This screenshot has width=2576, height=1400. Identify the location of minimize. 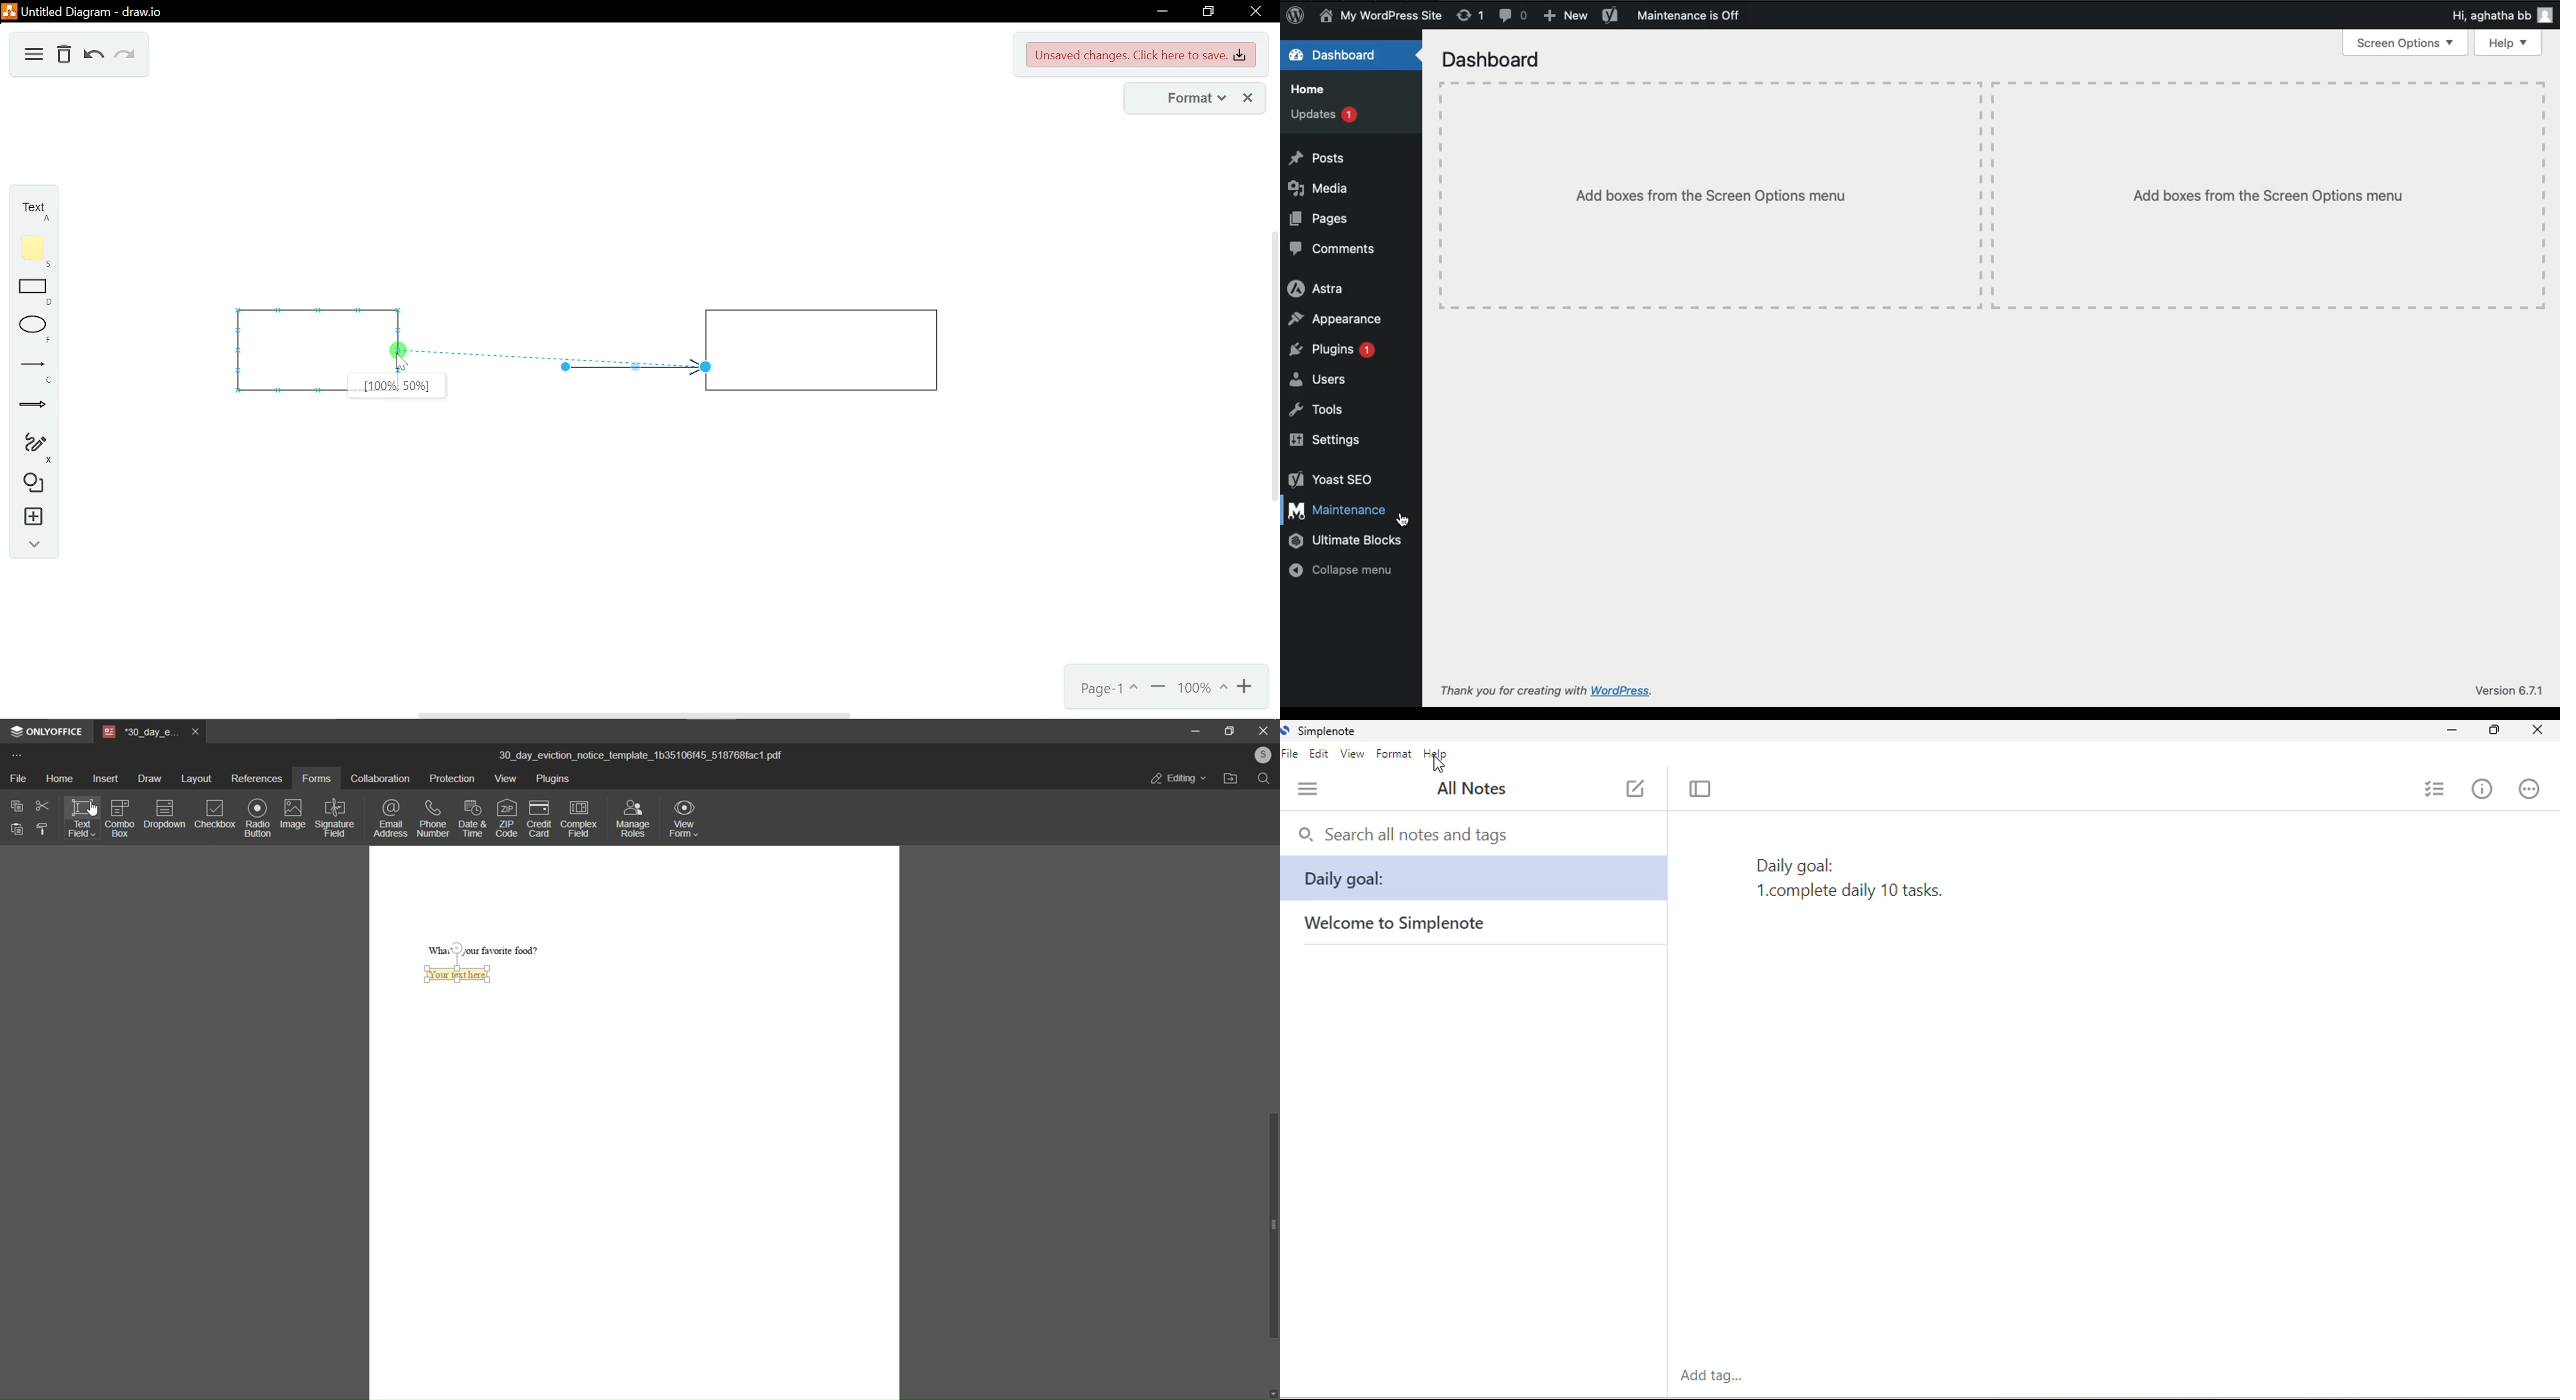
(1194, 731).